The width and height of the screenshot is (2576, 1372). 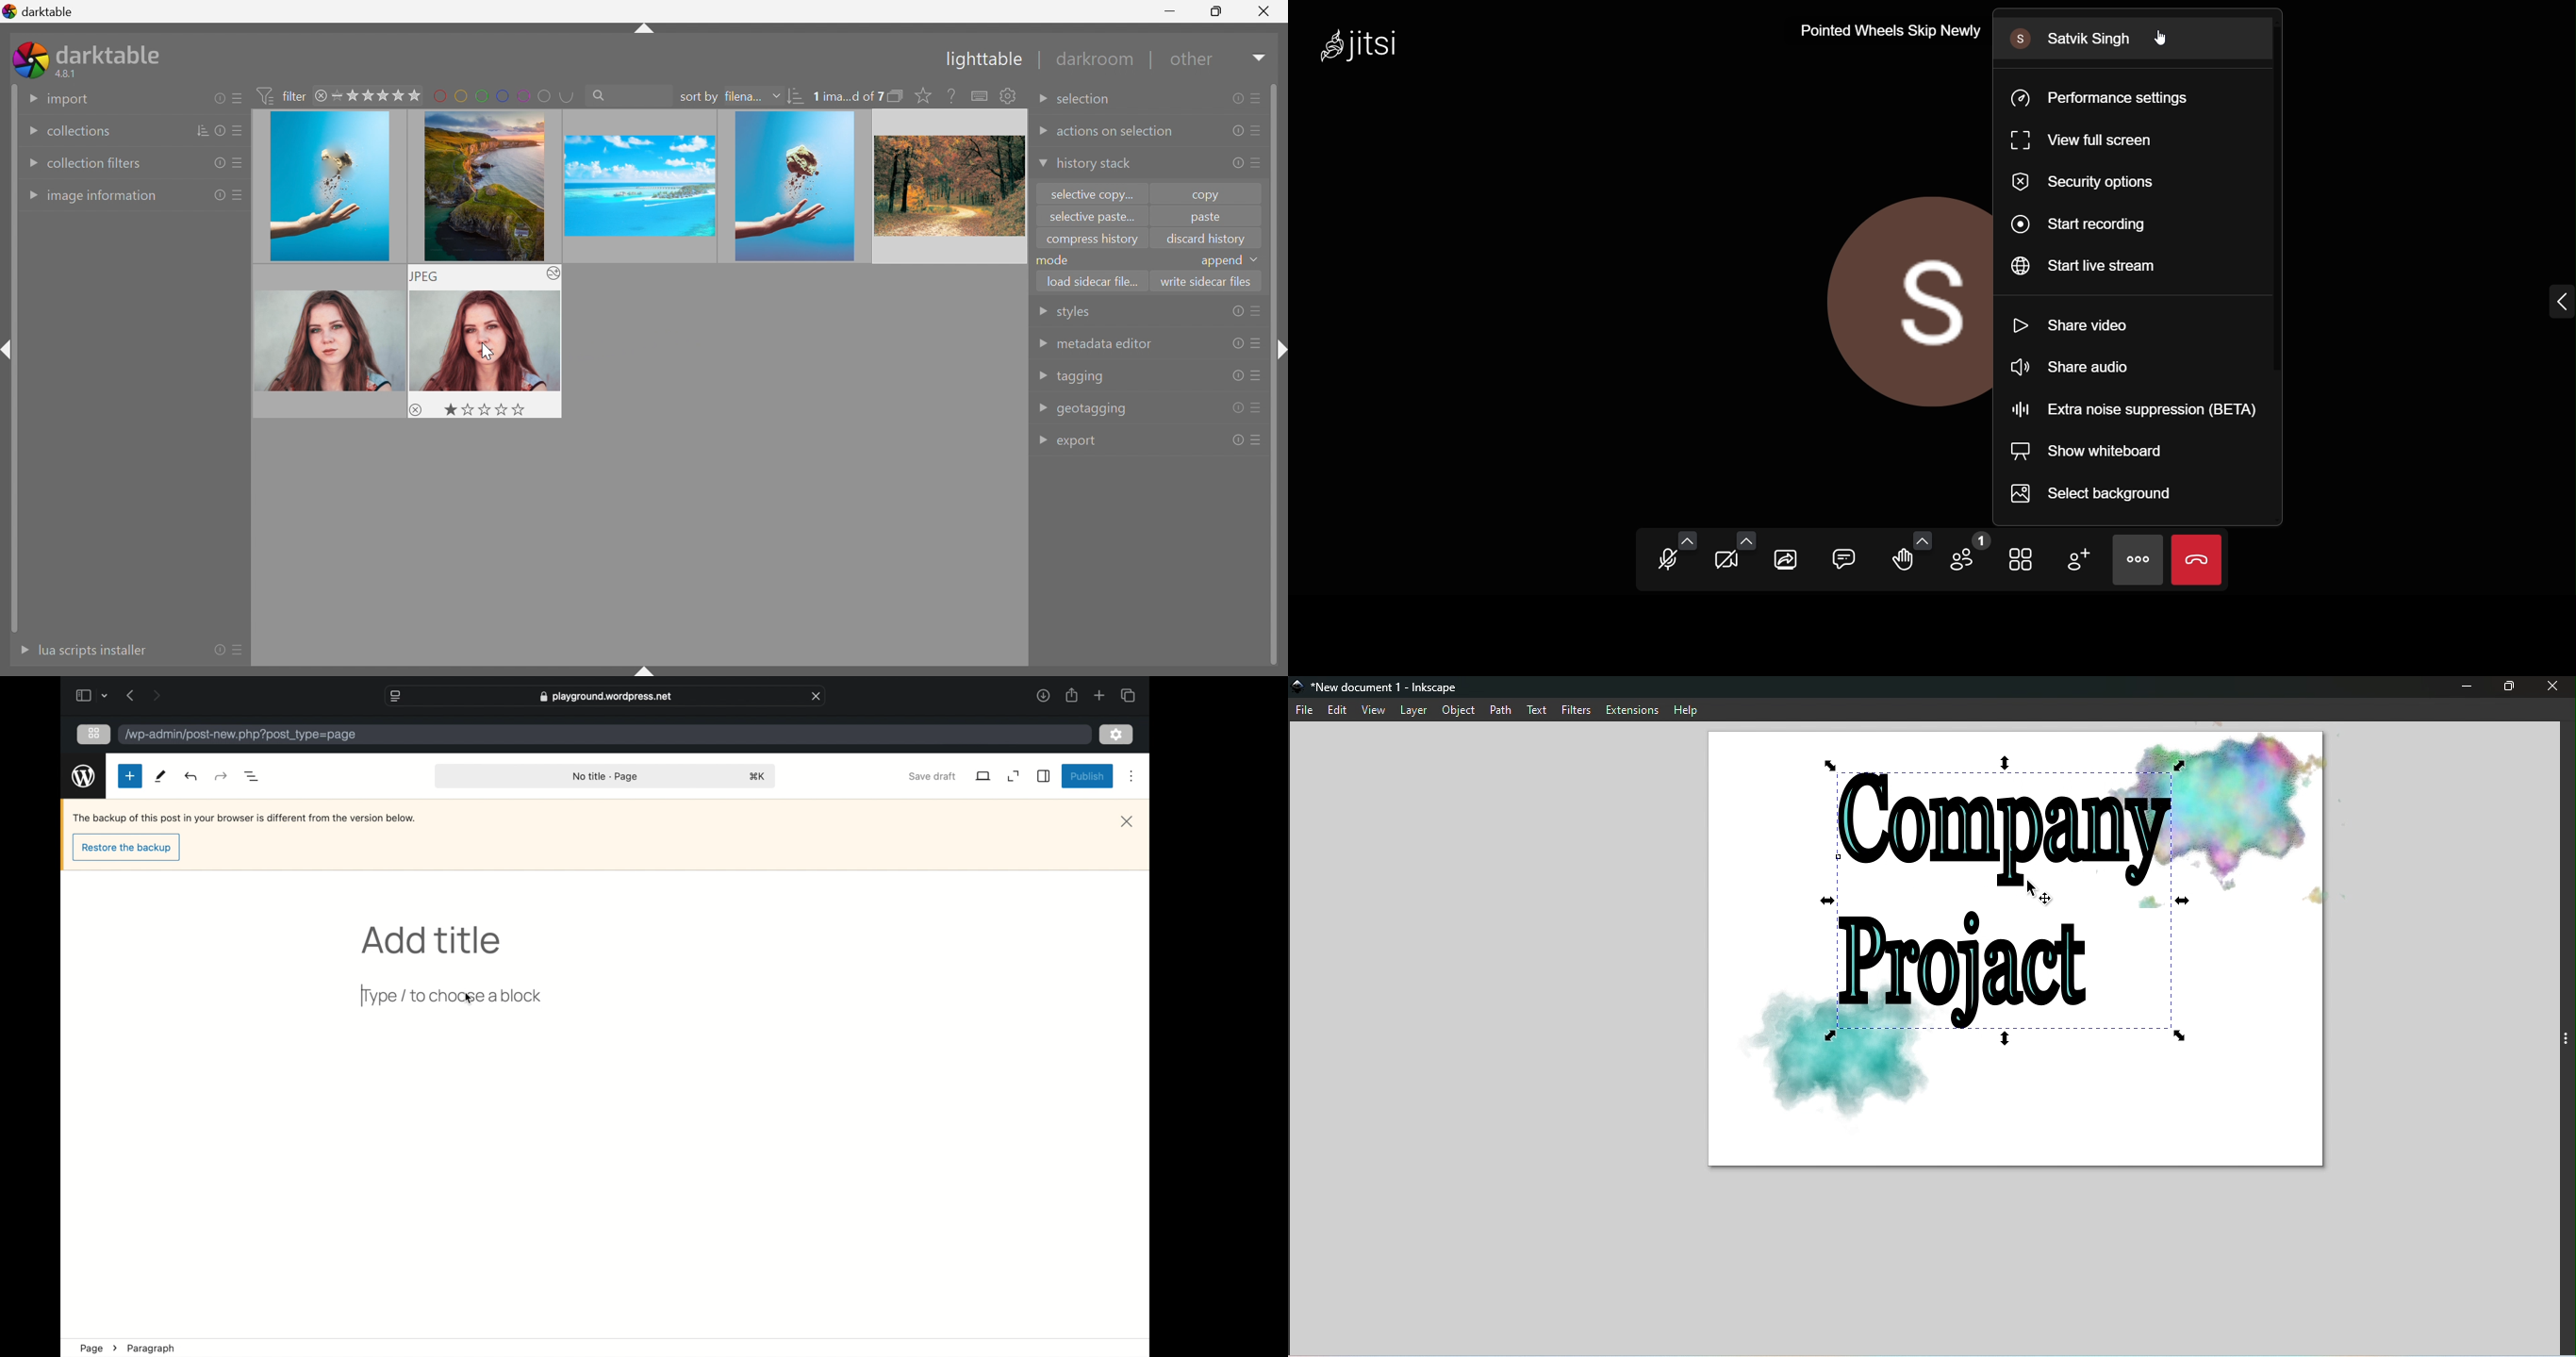 What do you see at coordinates (1041, 102) in the screenshot?
I see `Drop Down` at bounding box center [1041, 102].